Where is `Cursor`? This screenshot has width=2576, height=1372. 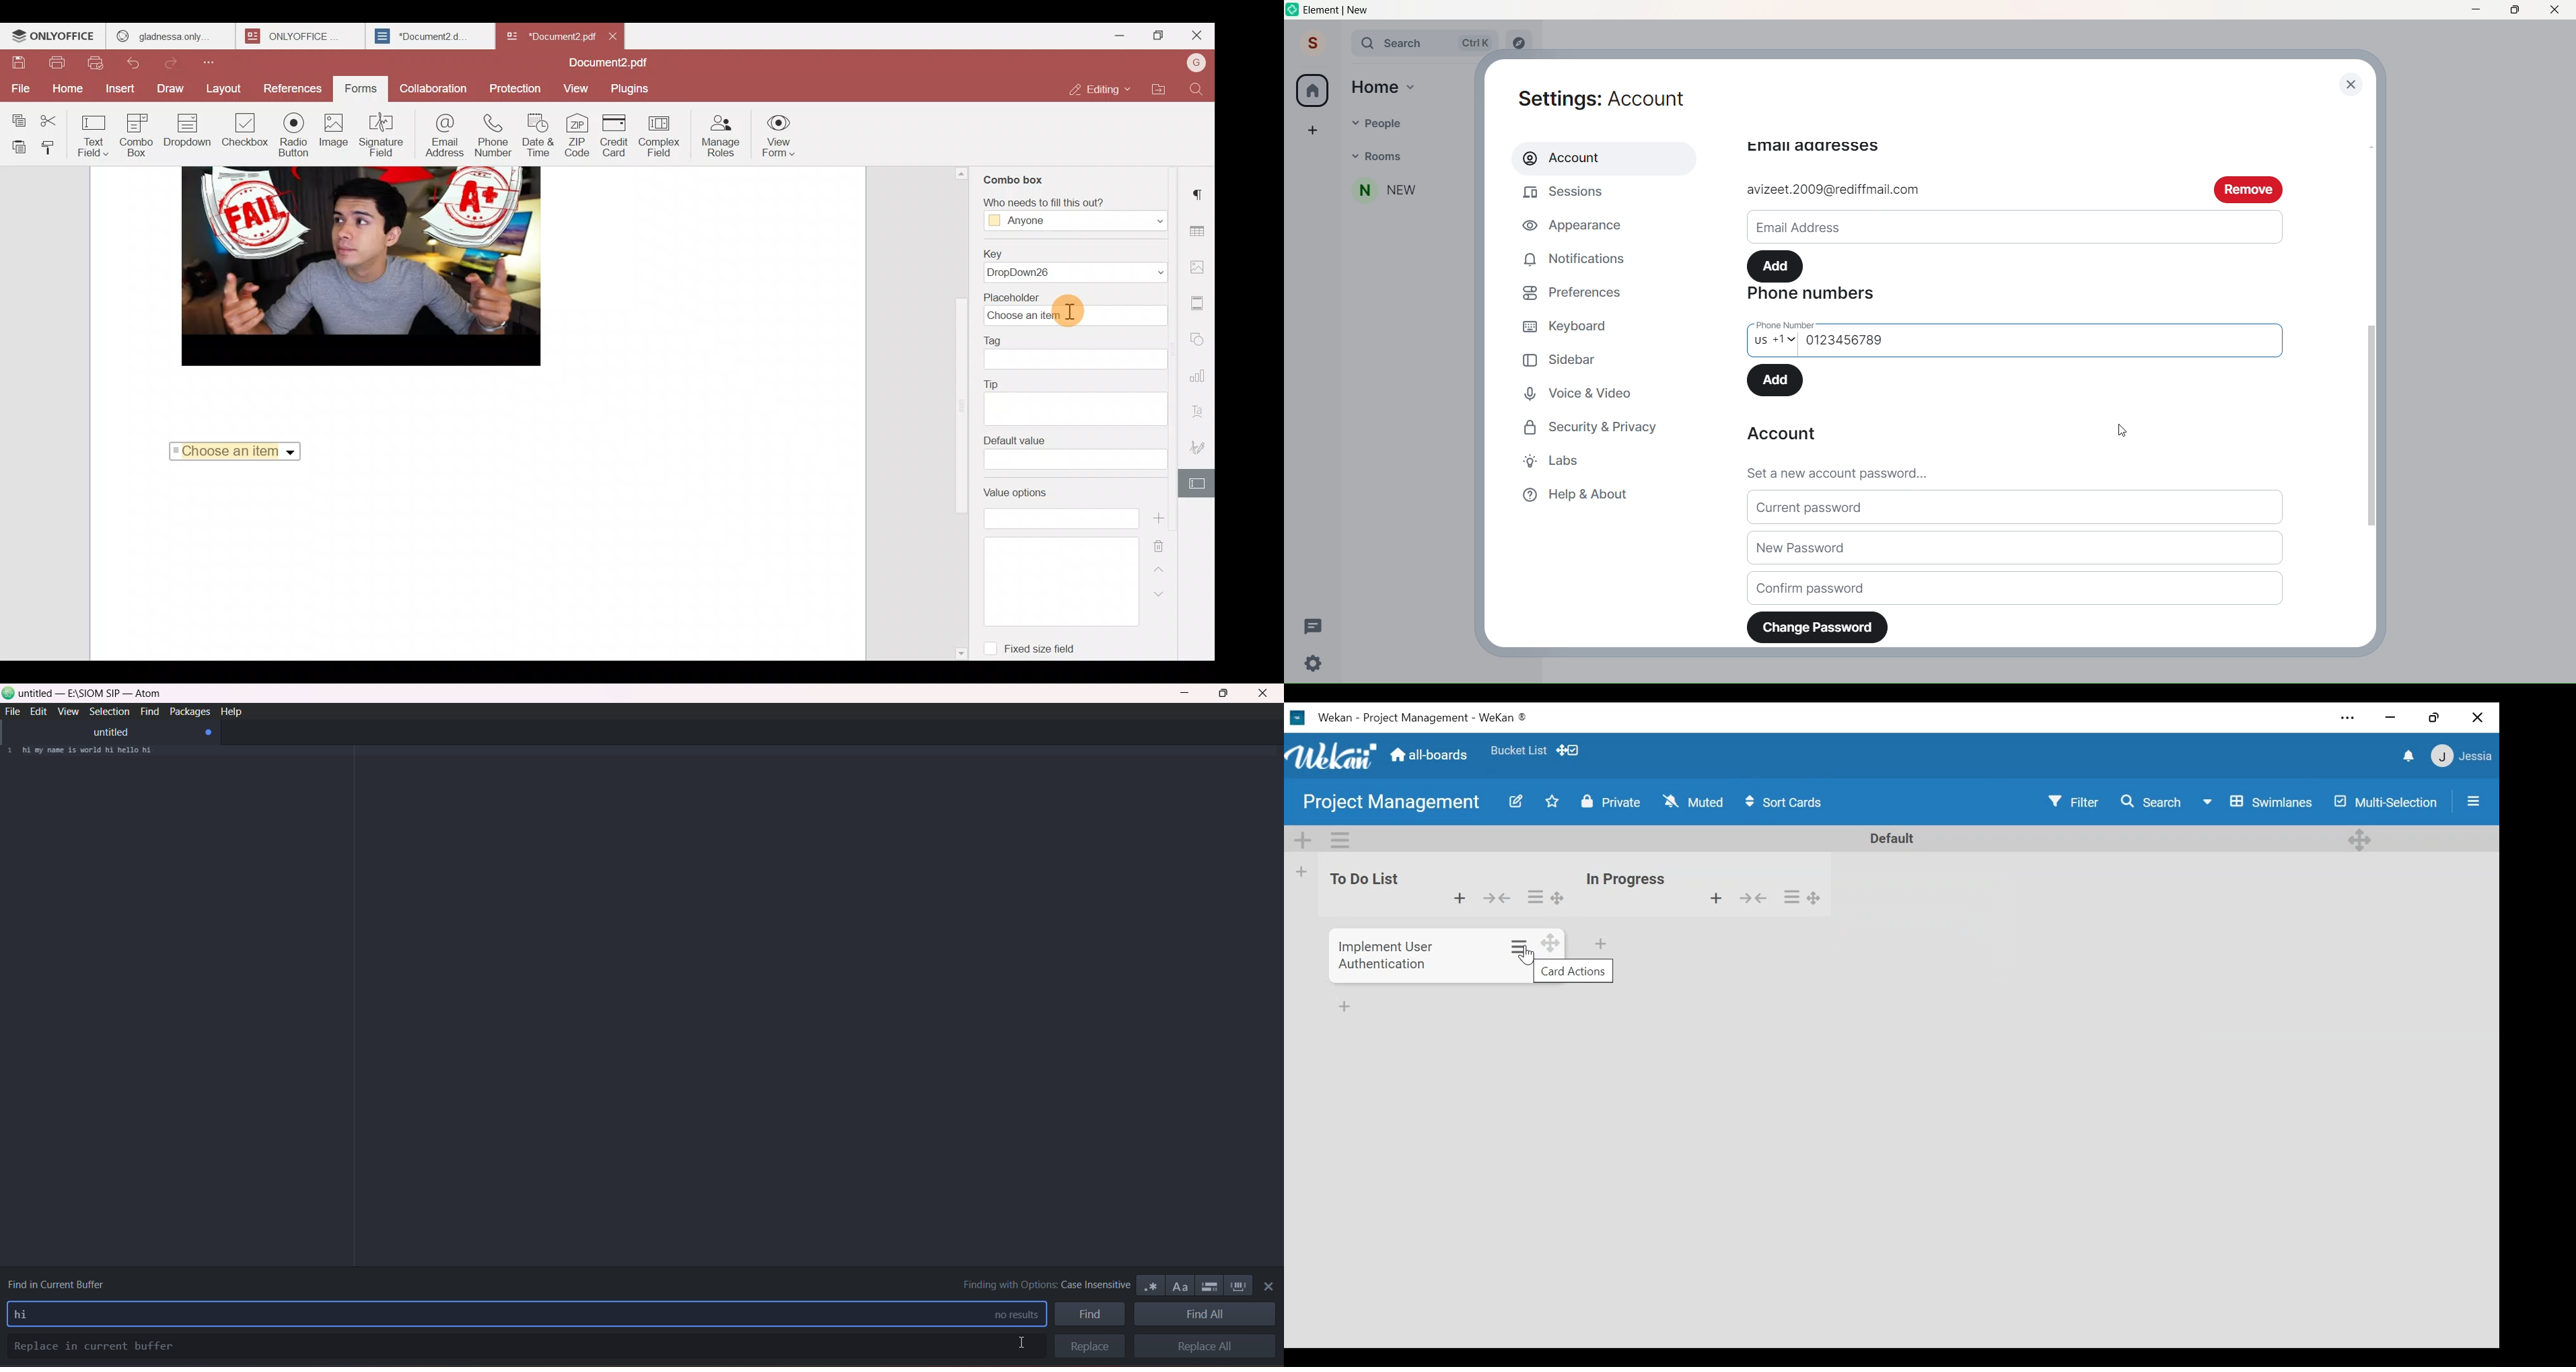
Cursor is located at coordinates (1529, 958).